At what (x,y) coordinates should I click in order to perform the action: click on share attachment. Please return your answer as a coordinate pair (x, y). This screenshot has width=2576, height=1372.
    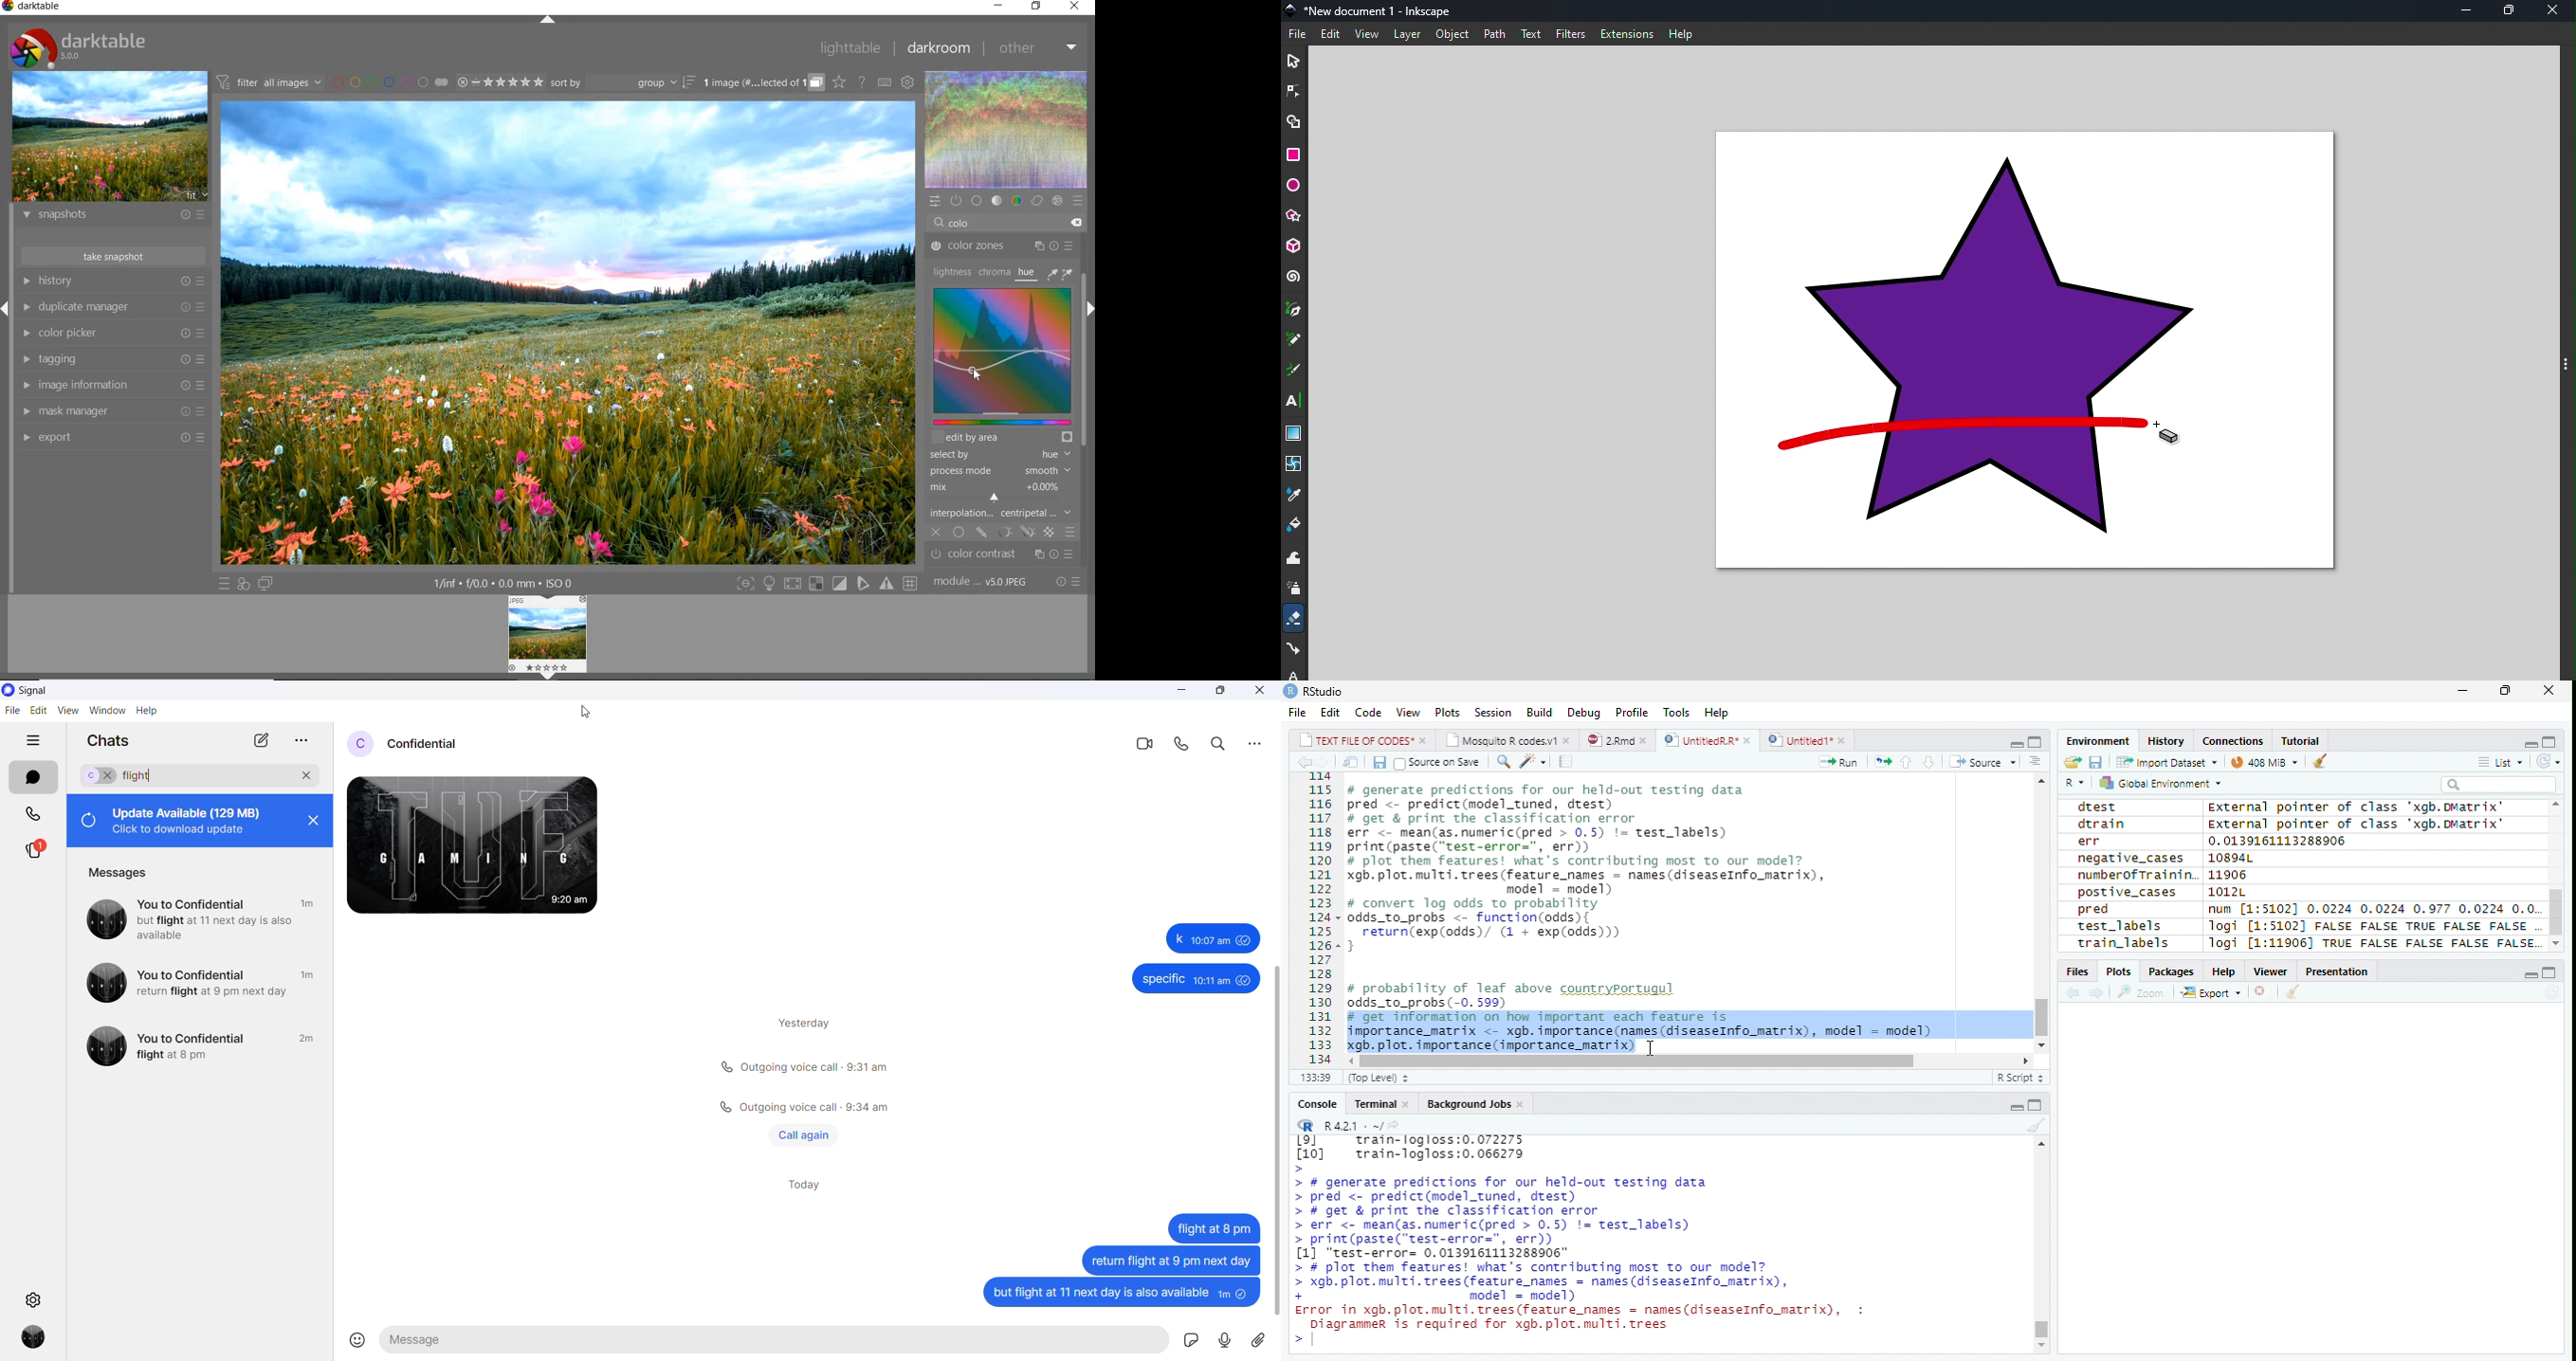
    Looking at the image, I should click on (1265, 1342).